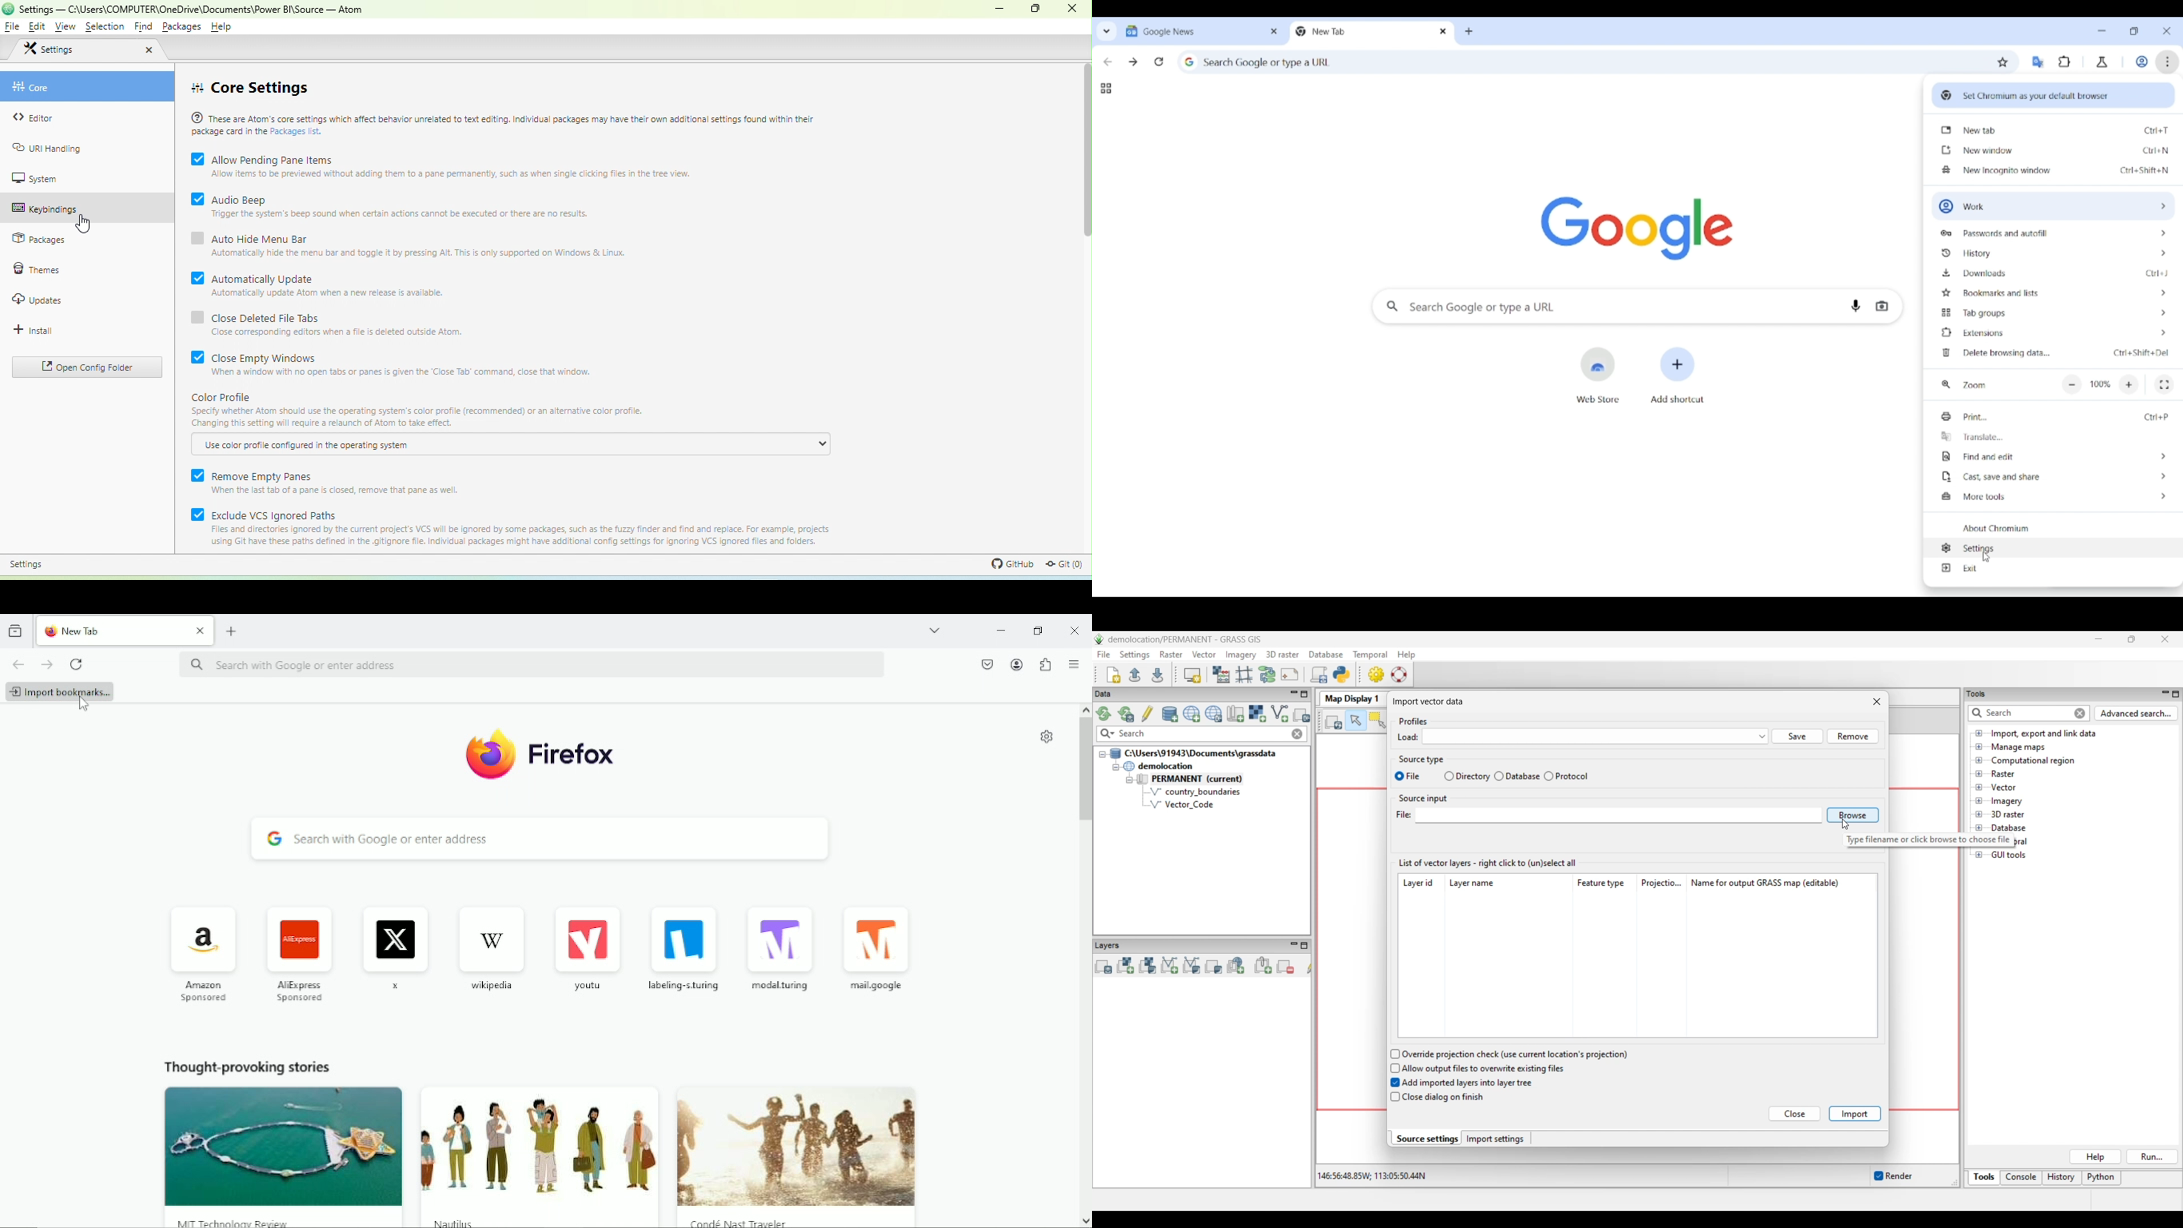 Image resolution: width=2184 pixels, height=1232 pixels. What do you see at coordinates (66, 26) in the screenshot?
I see `view menu` at bounding box center [66, 26].